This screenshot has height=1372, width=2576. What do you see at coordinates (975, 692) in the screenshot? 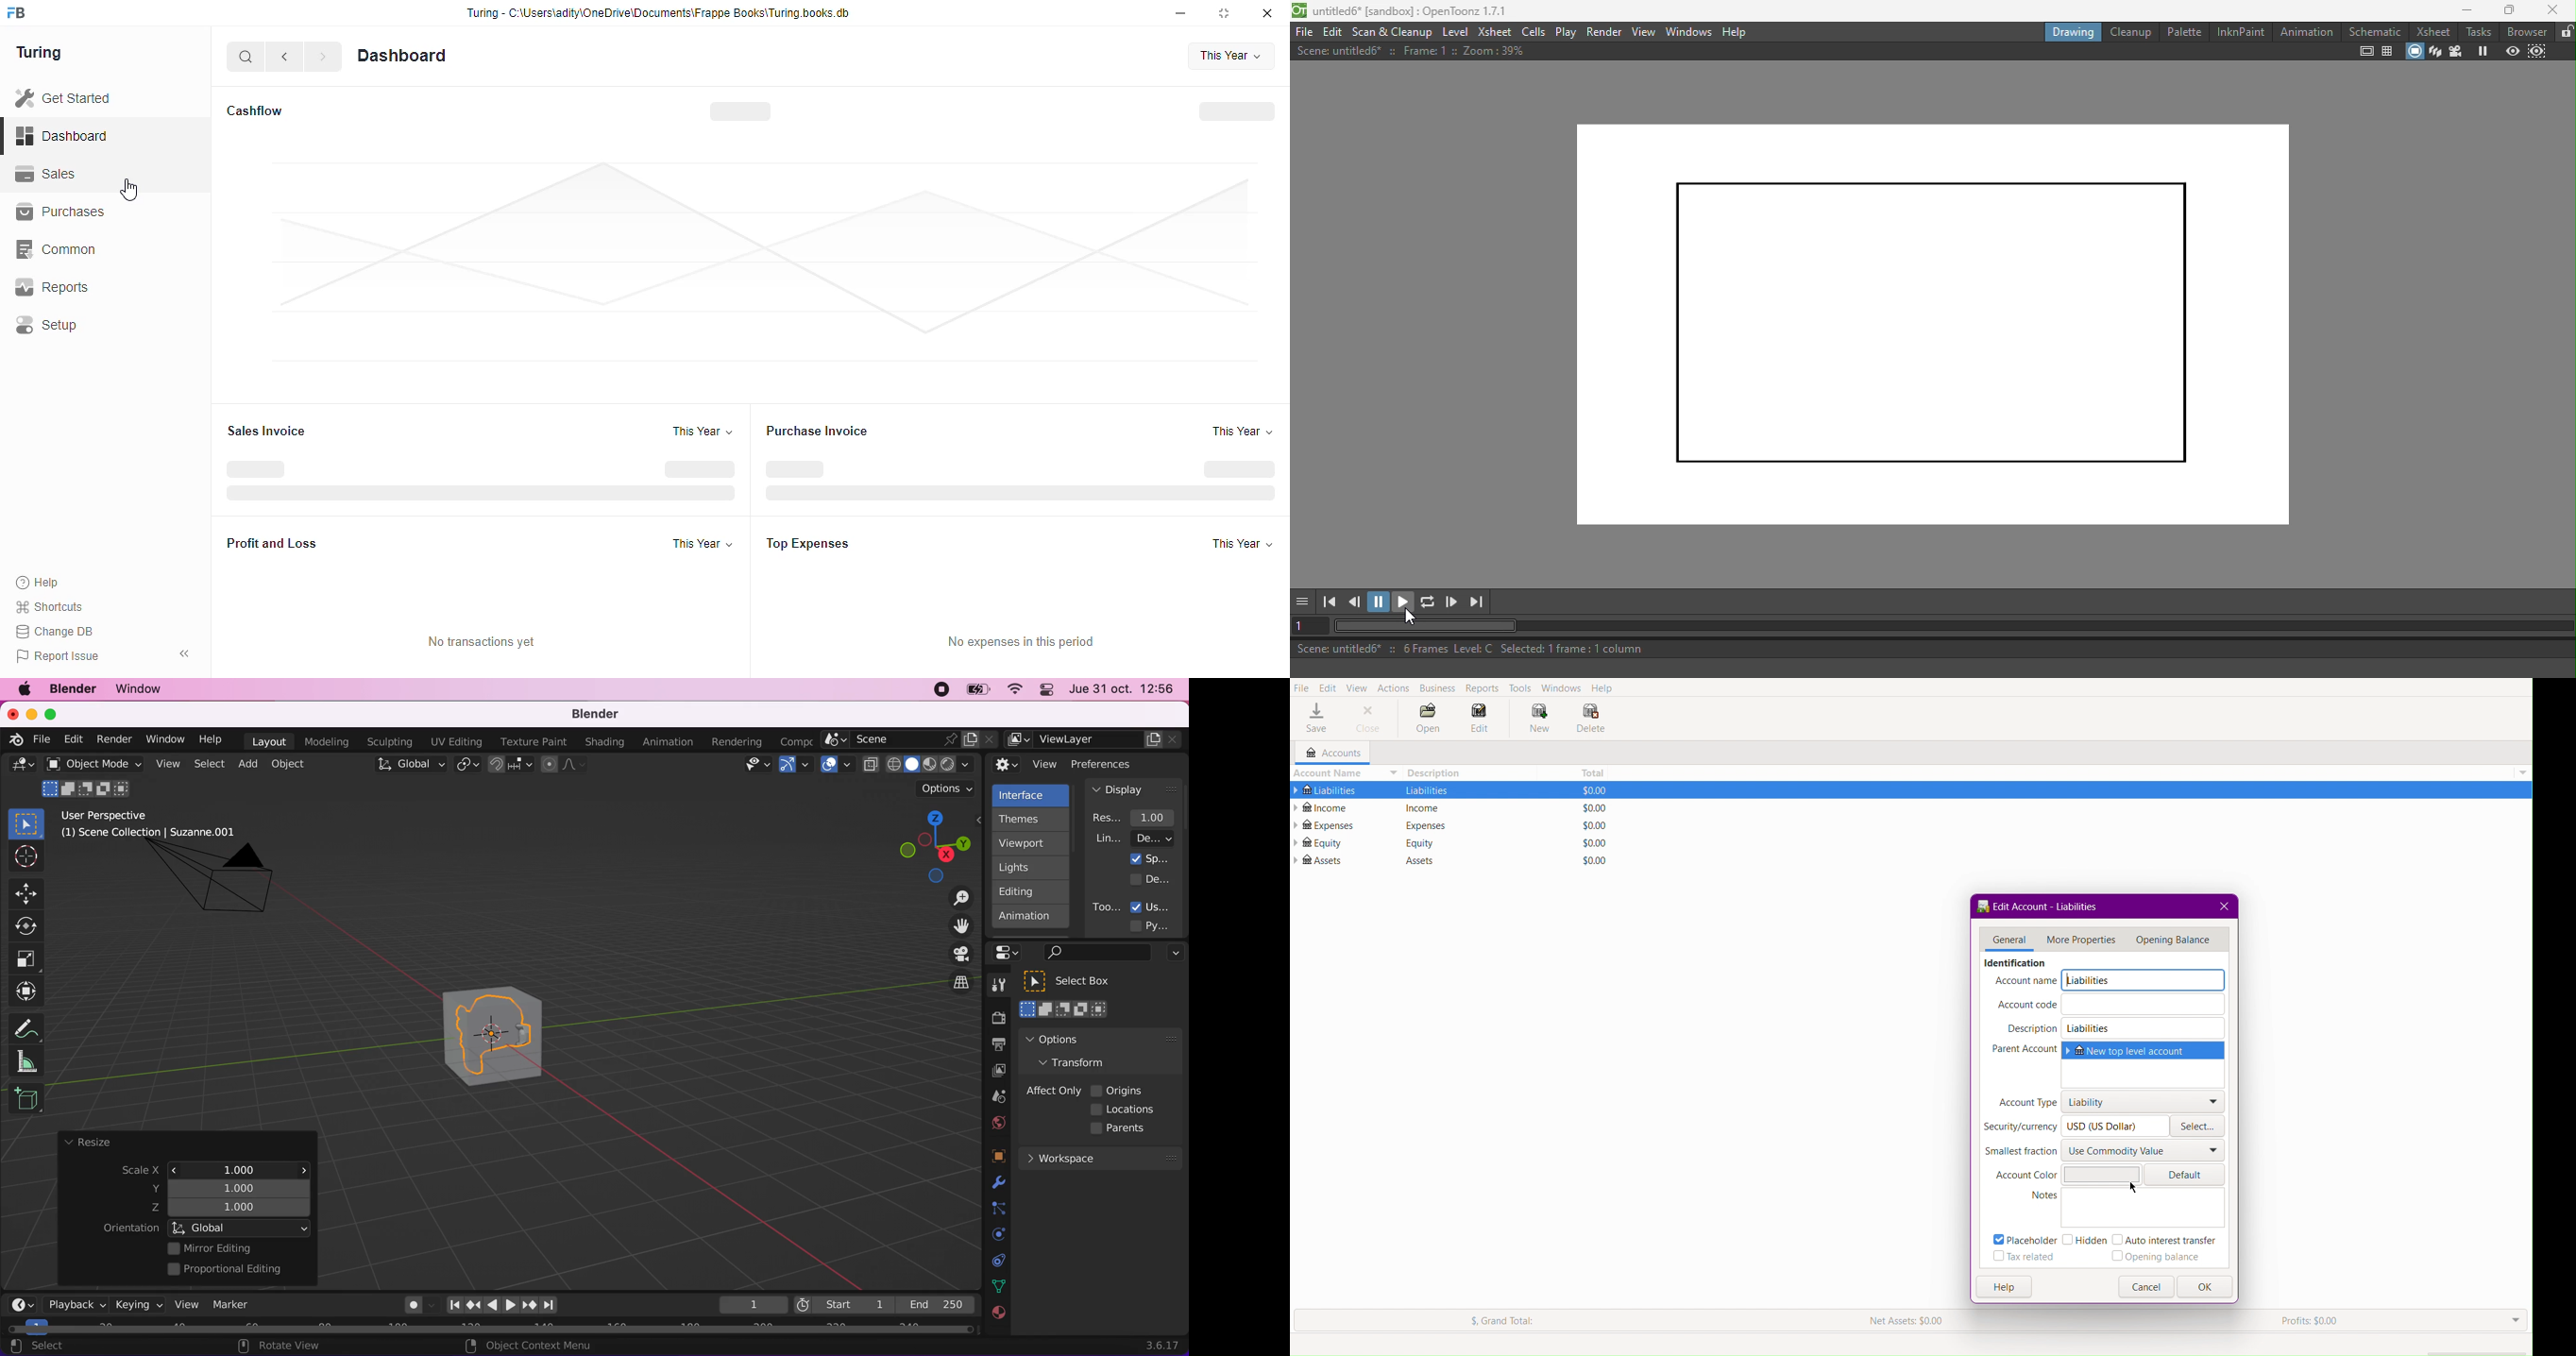
I see `battery` at bounding box center [975, 692].